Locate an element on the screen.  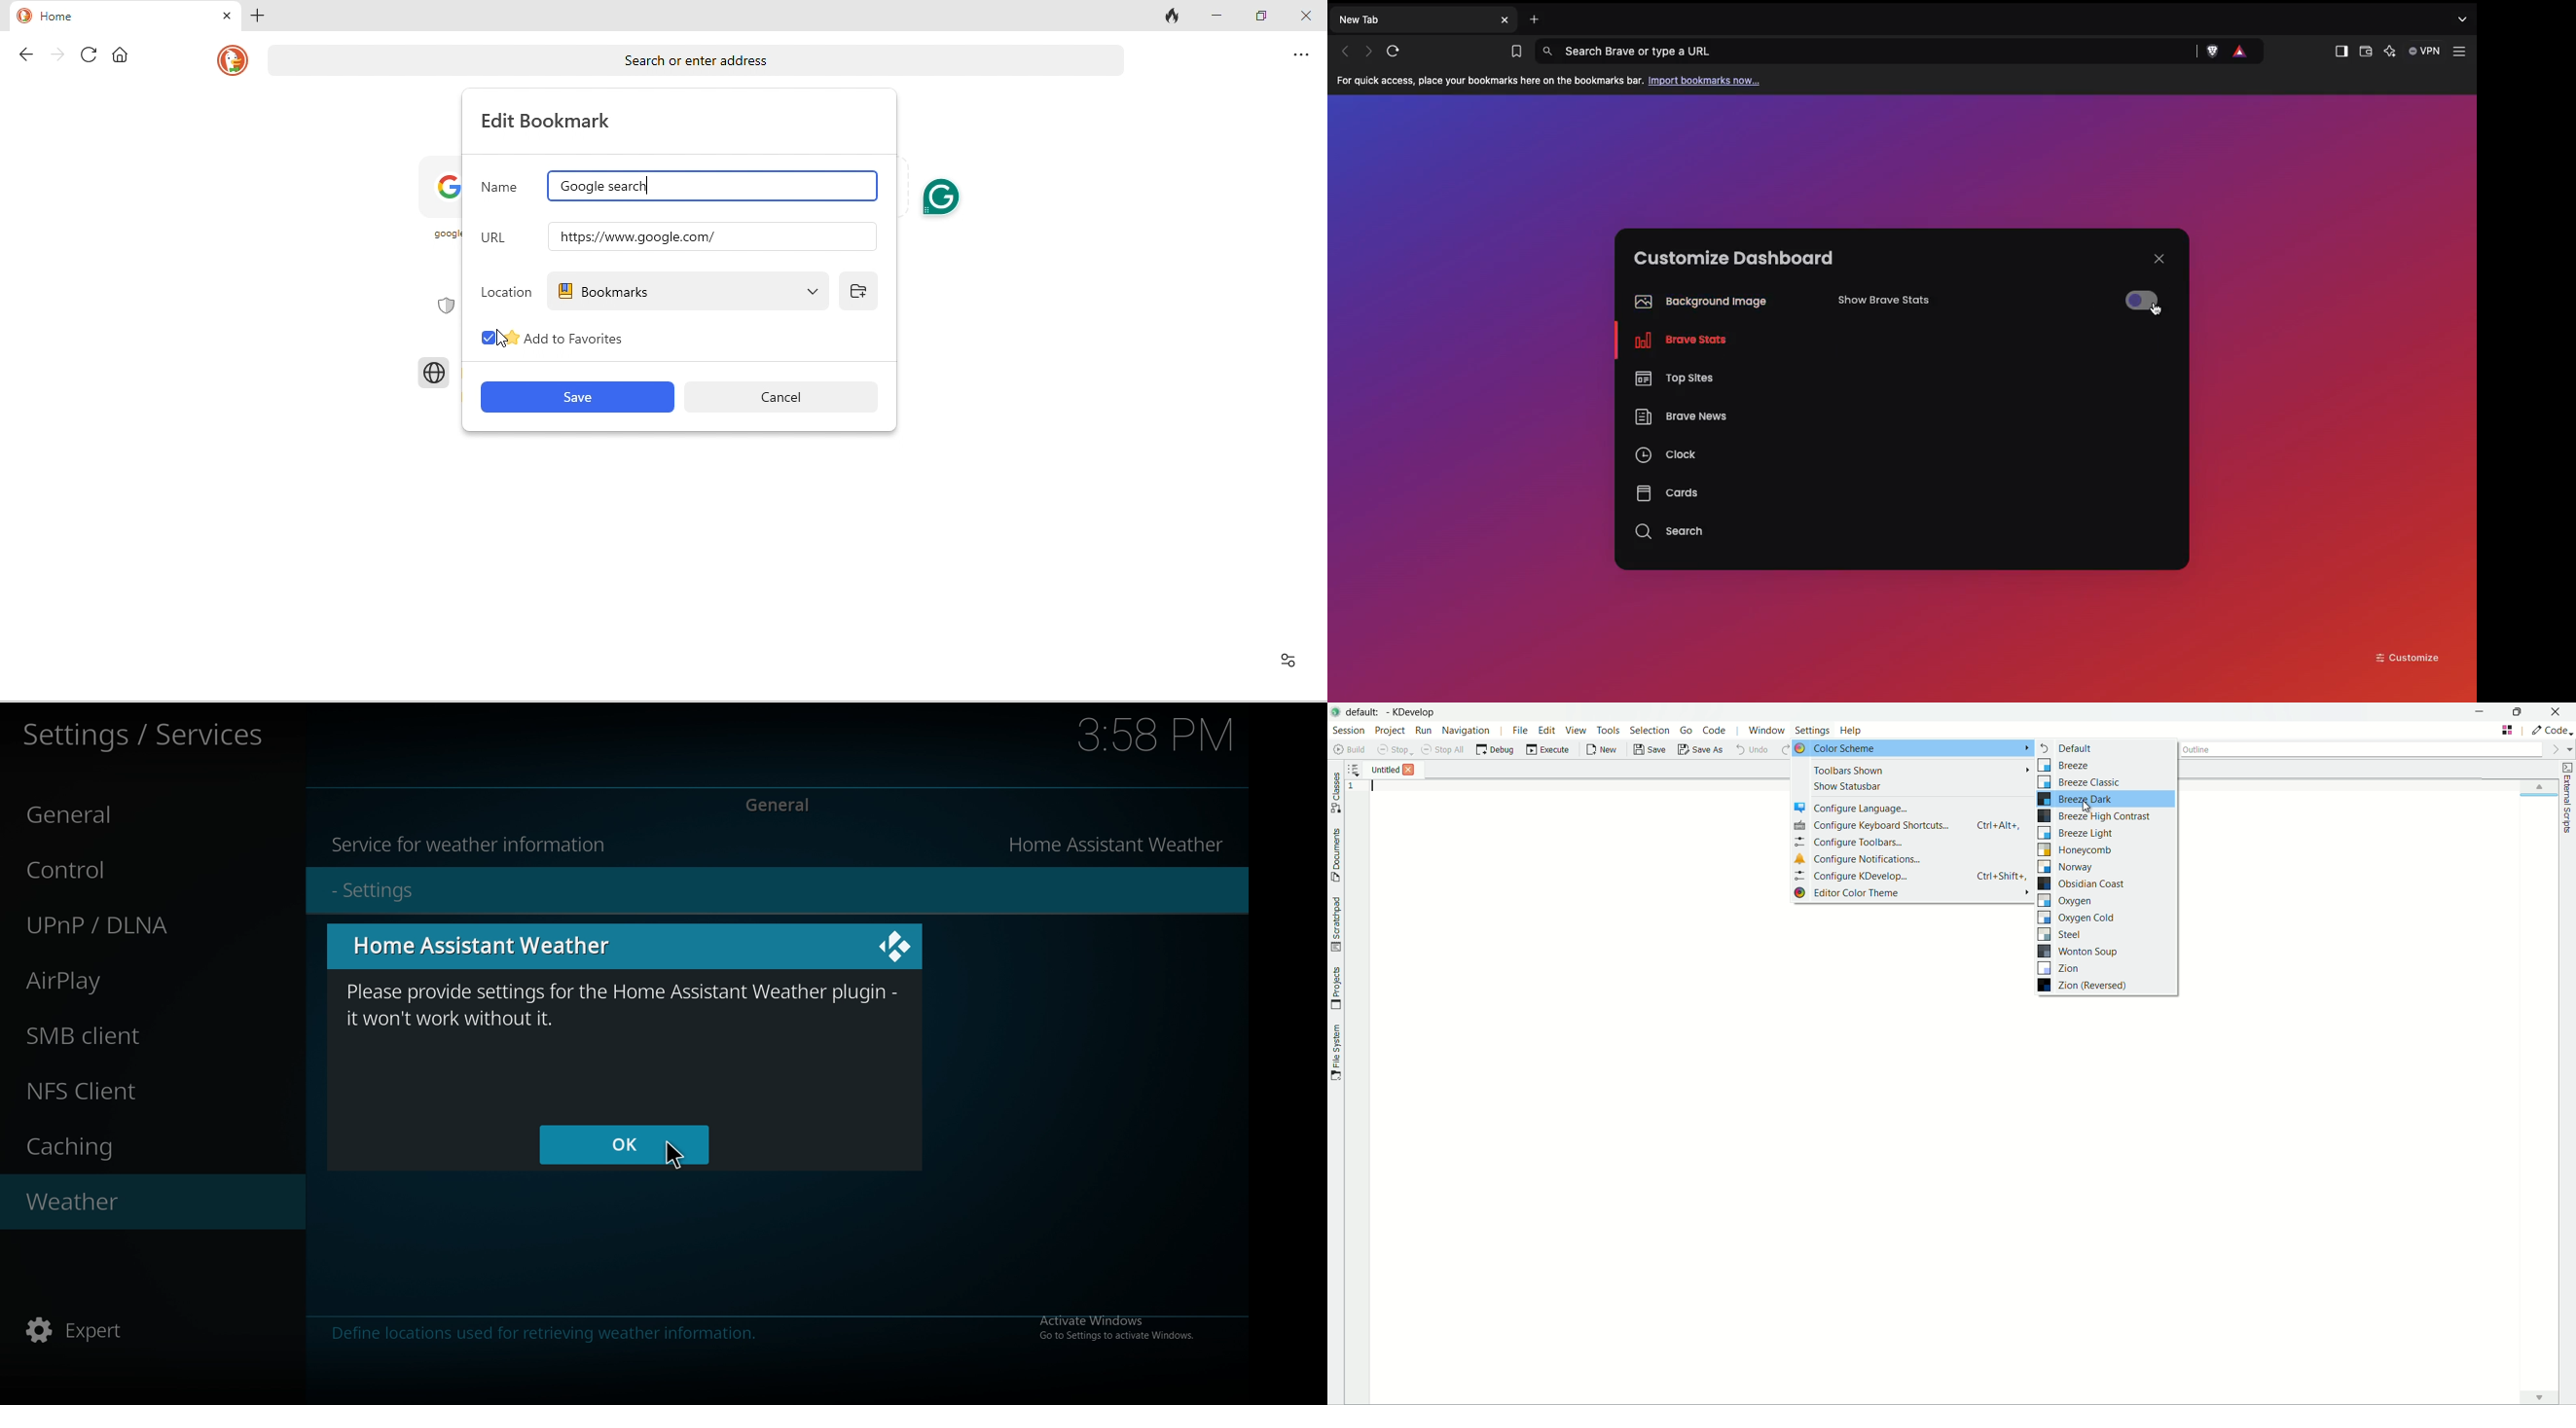
Cursor is located at coordinates (681, 1162).